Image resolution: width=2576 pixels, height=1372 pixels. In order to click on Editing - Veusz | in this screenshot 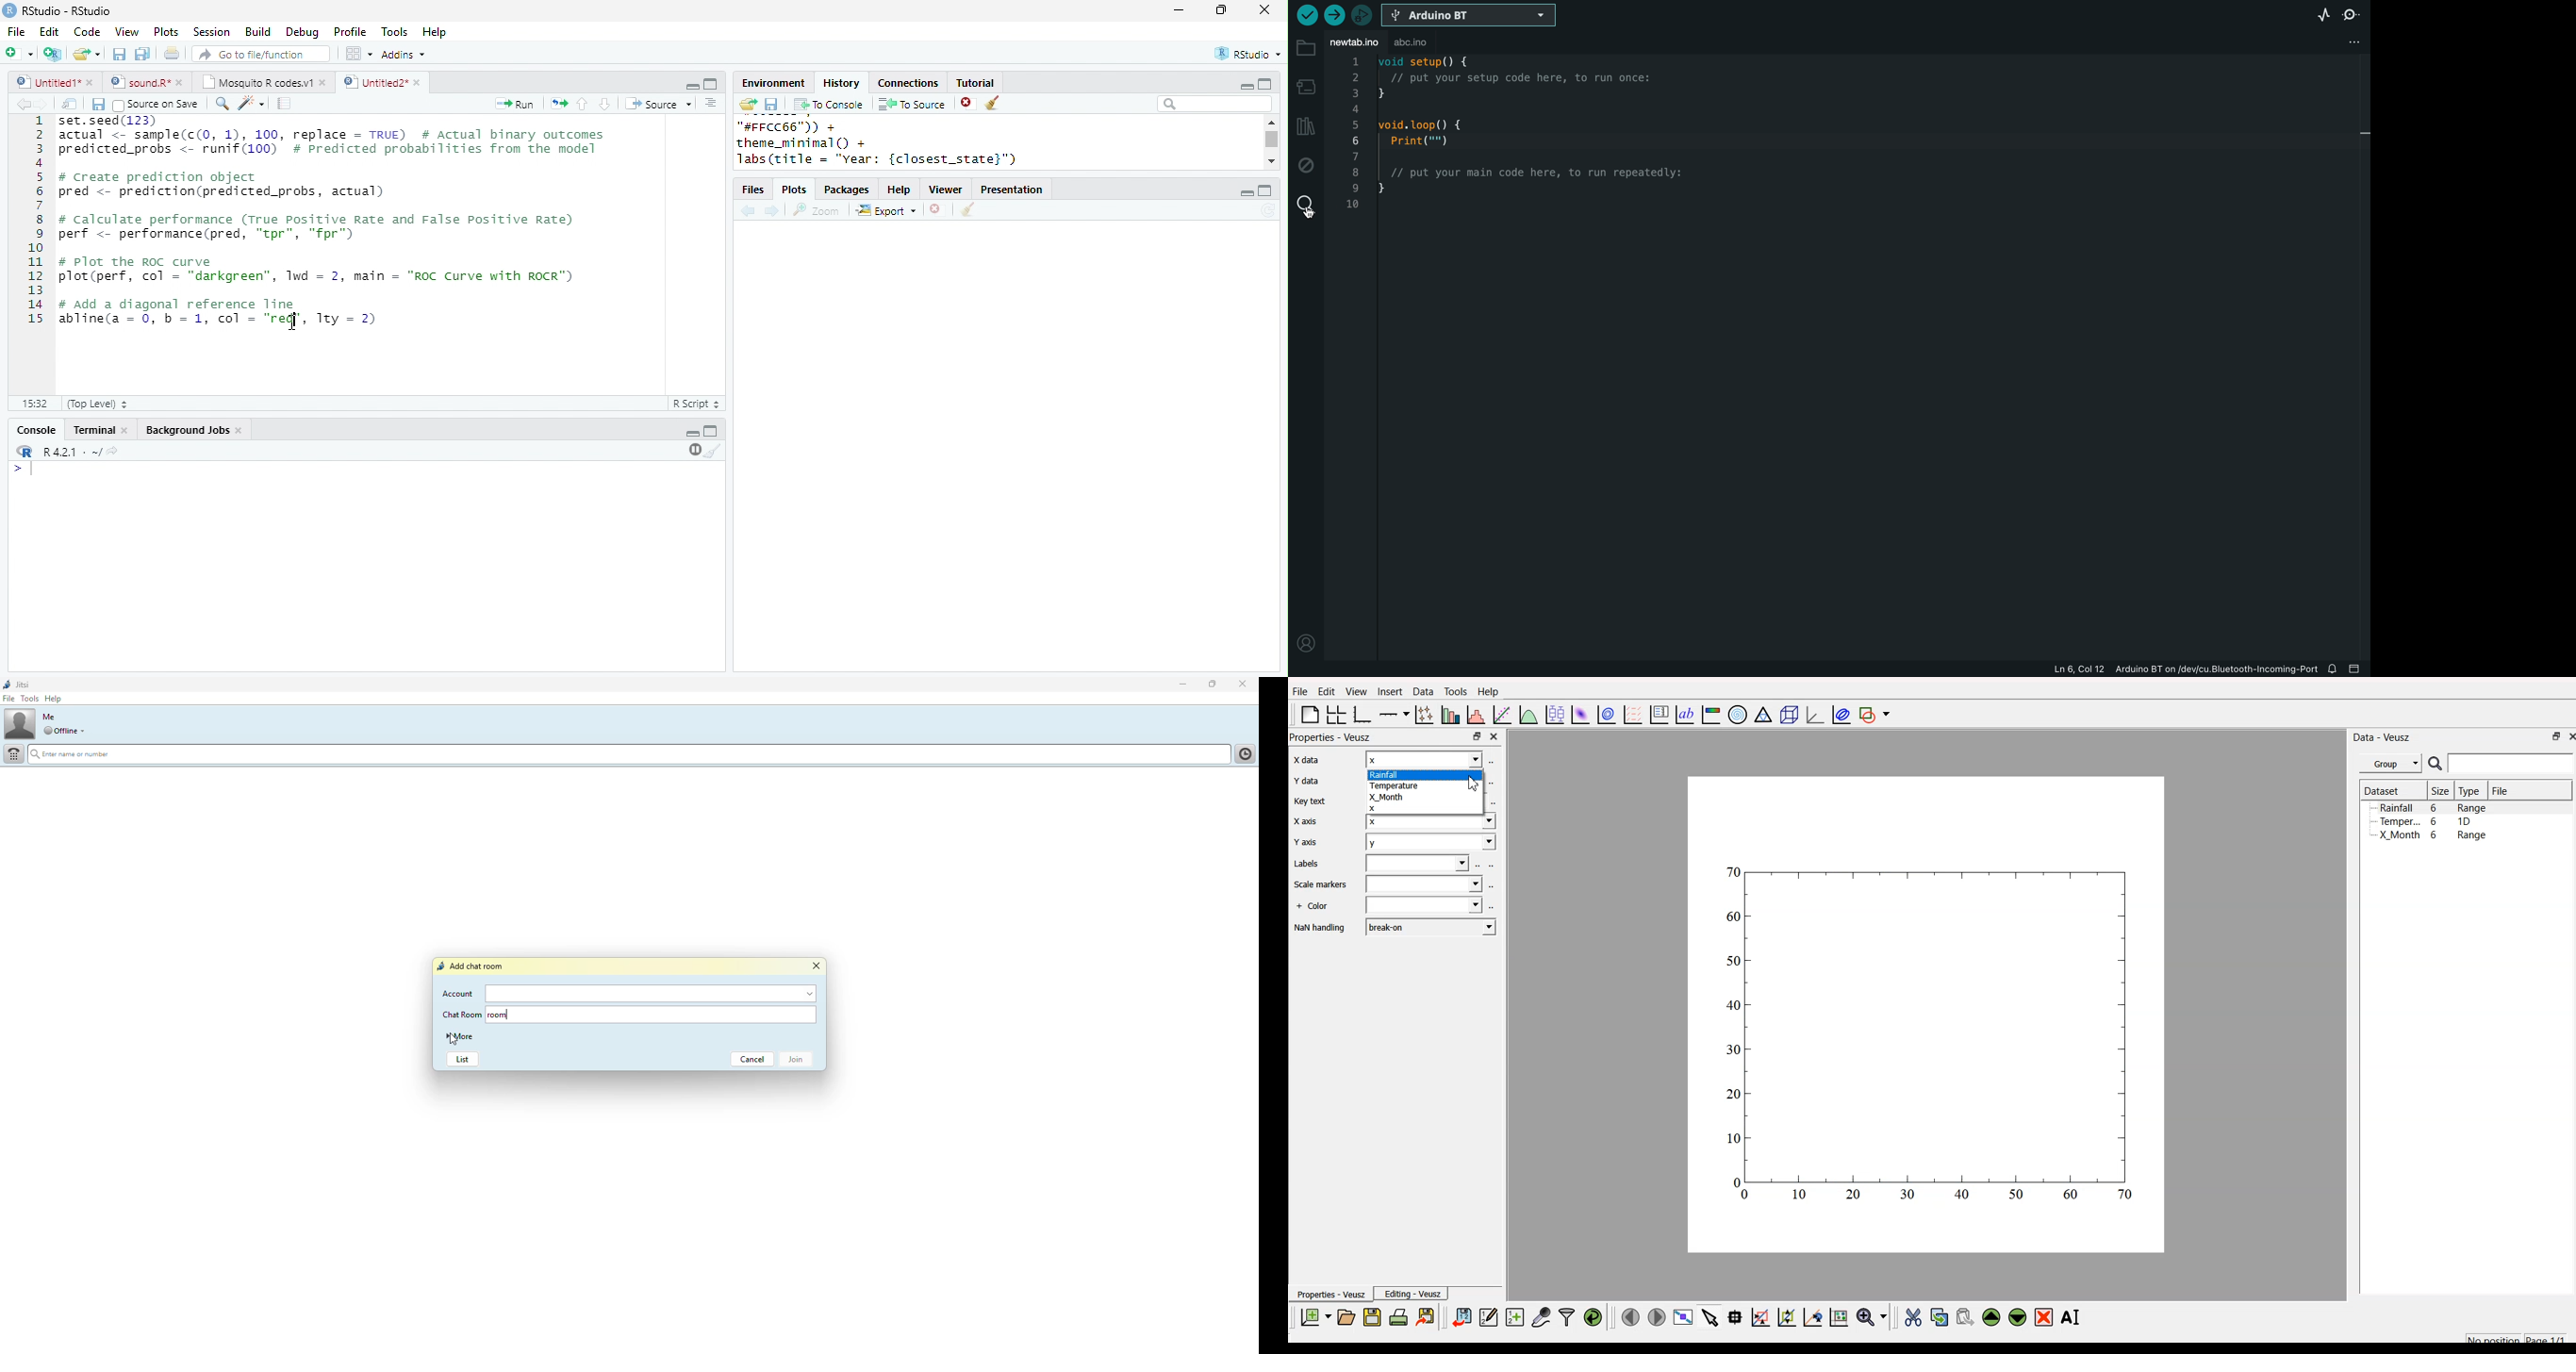, I will do `click(1414, 1294)`.